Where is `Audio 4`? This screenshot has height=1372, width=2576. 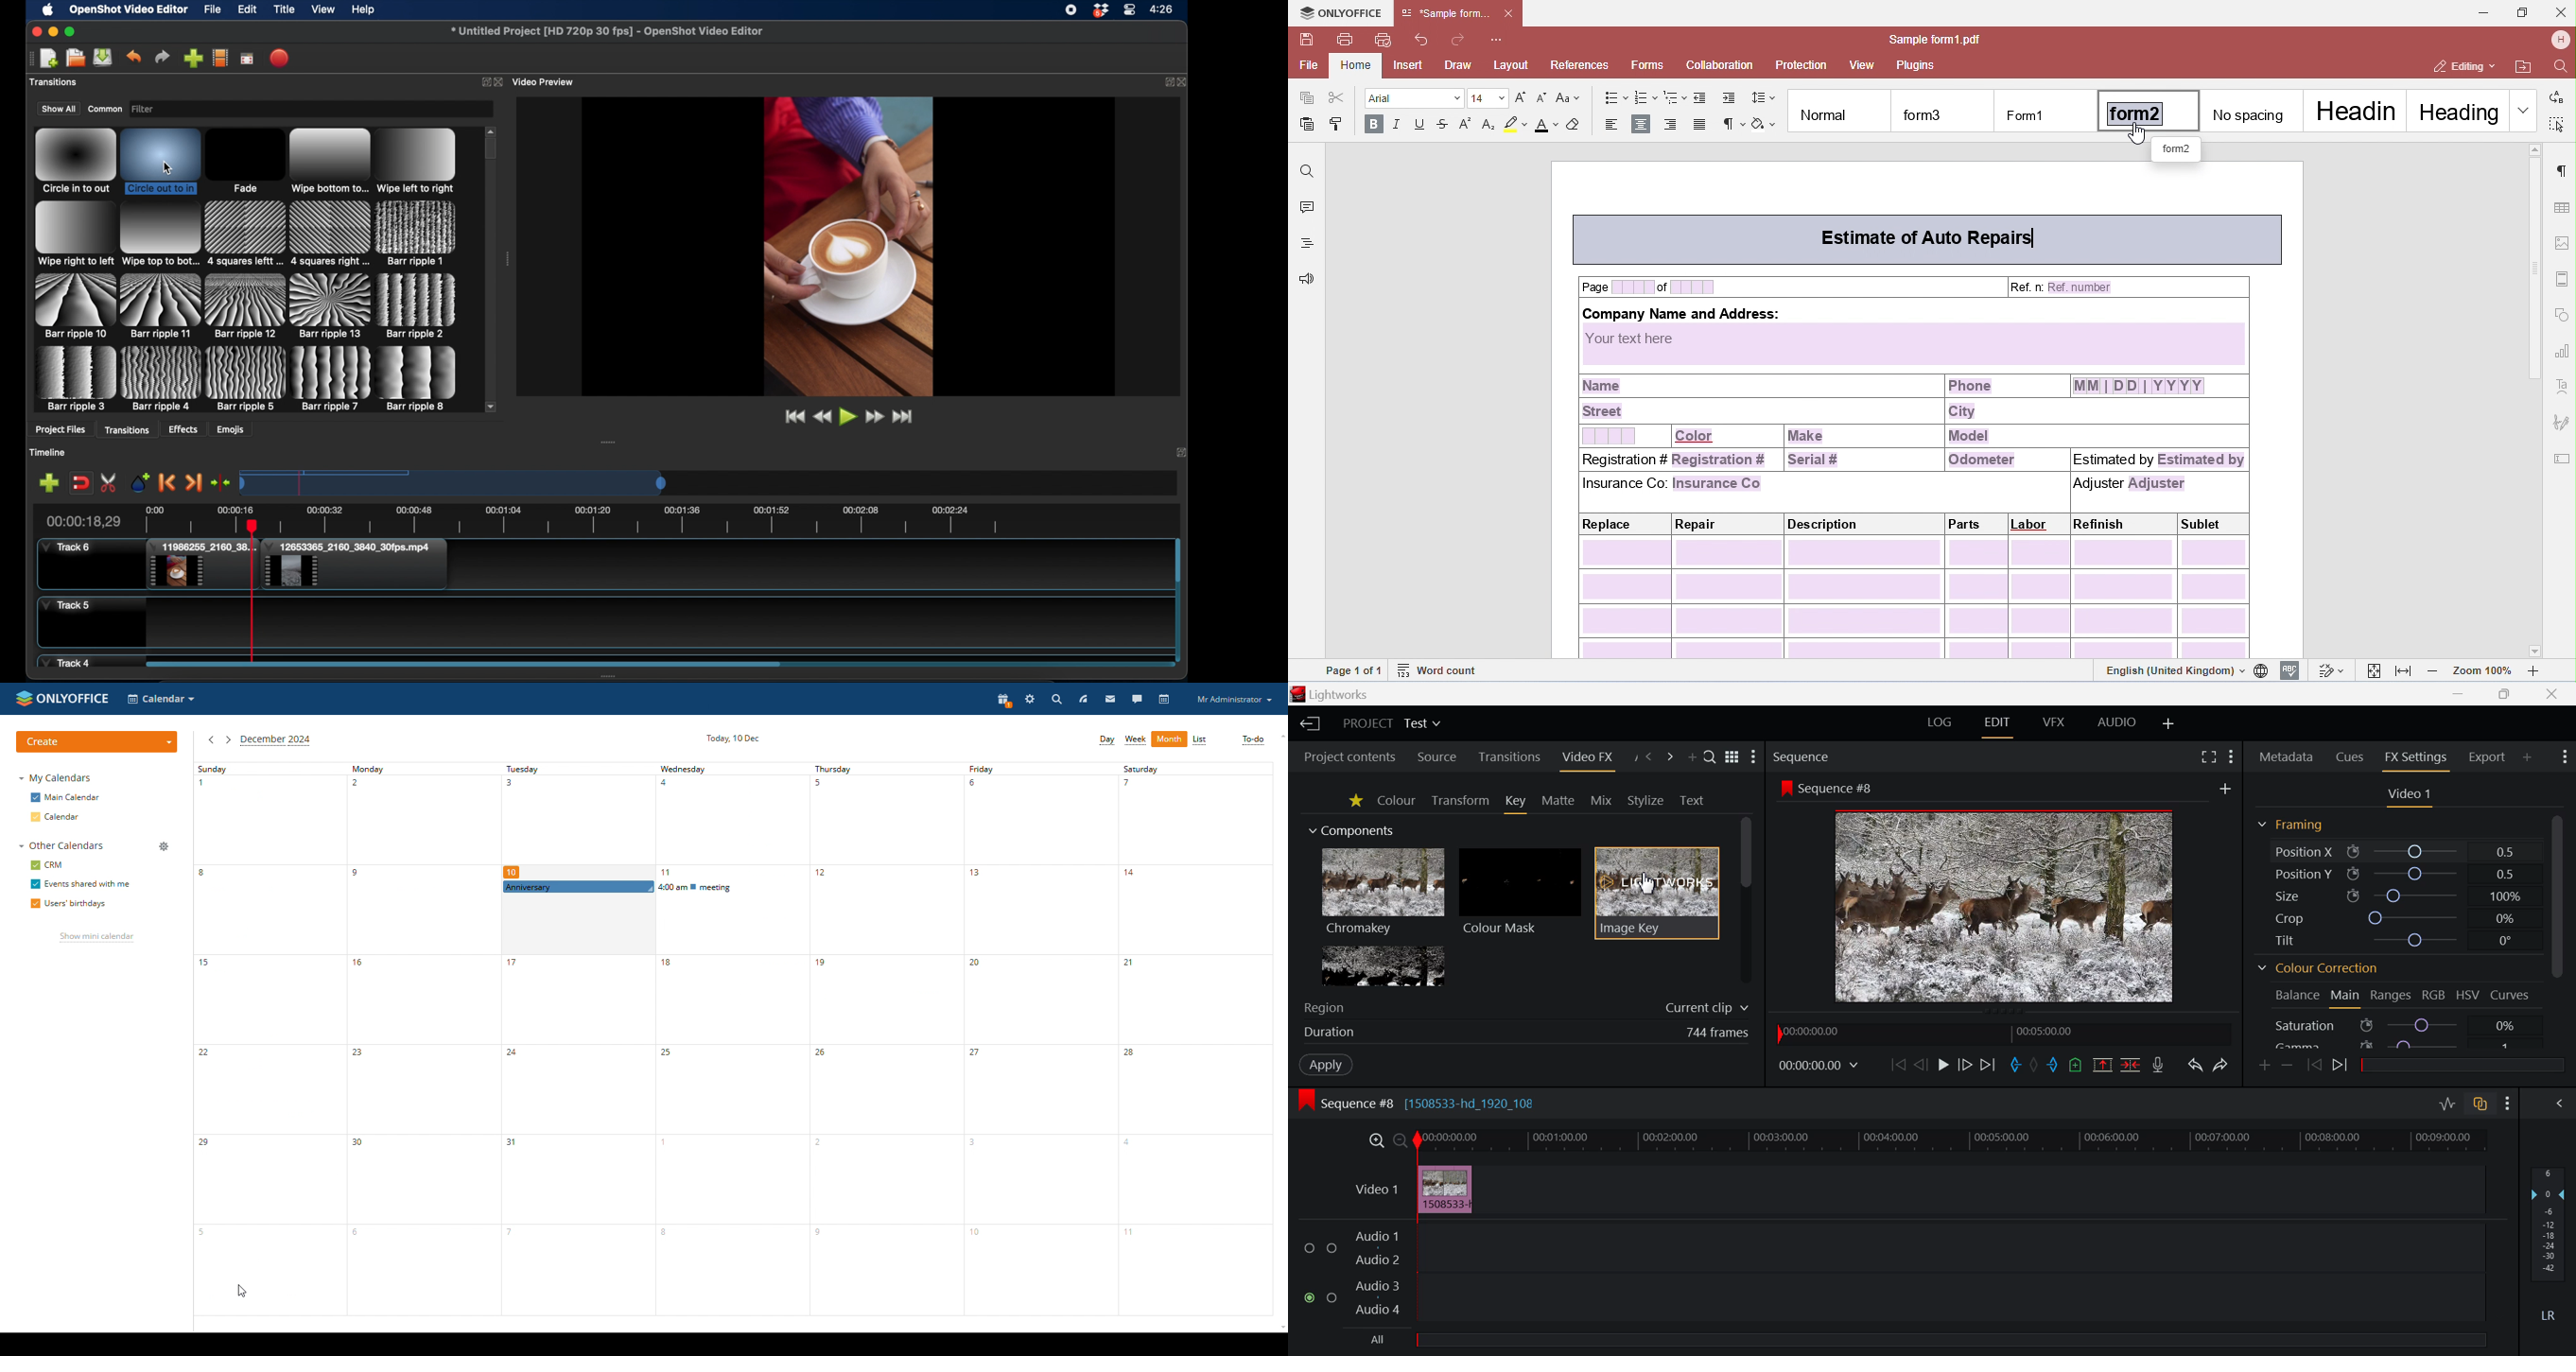 Audio 4 is located at coordinates (1377, 1309).